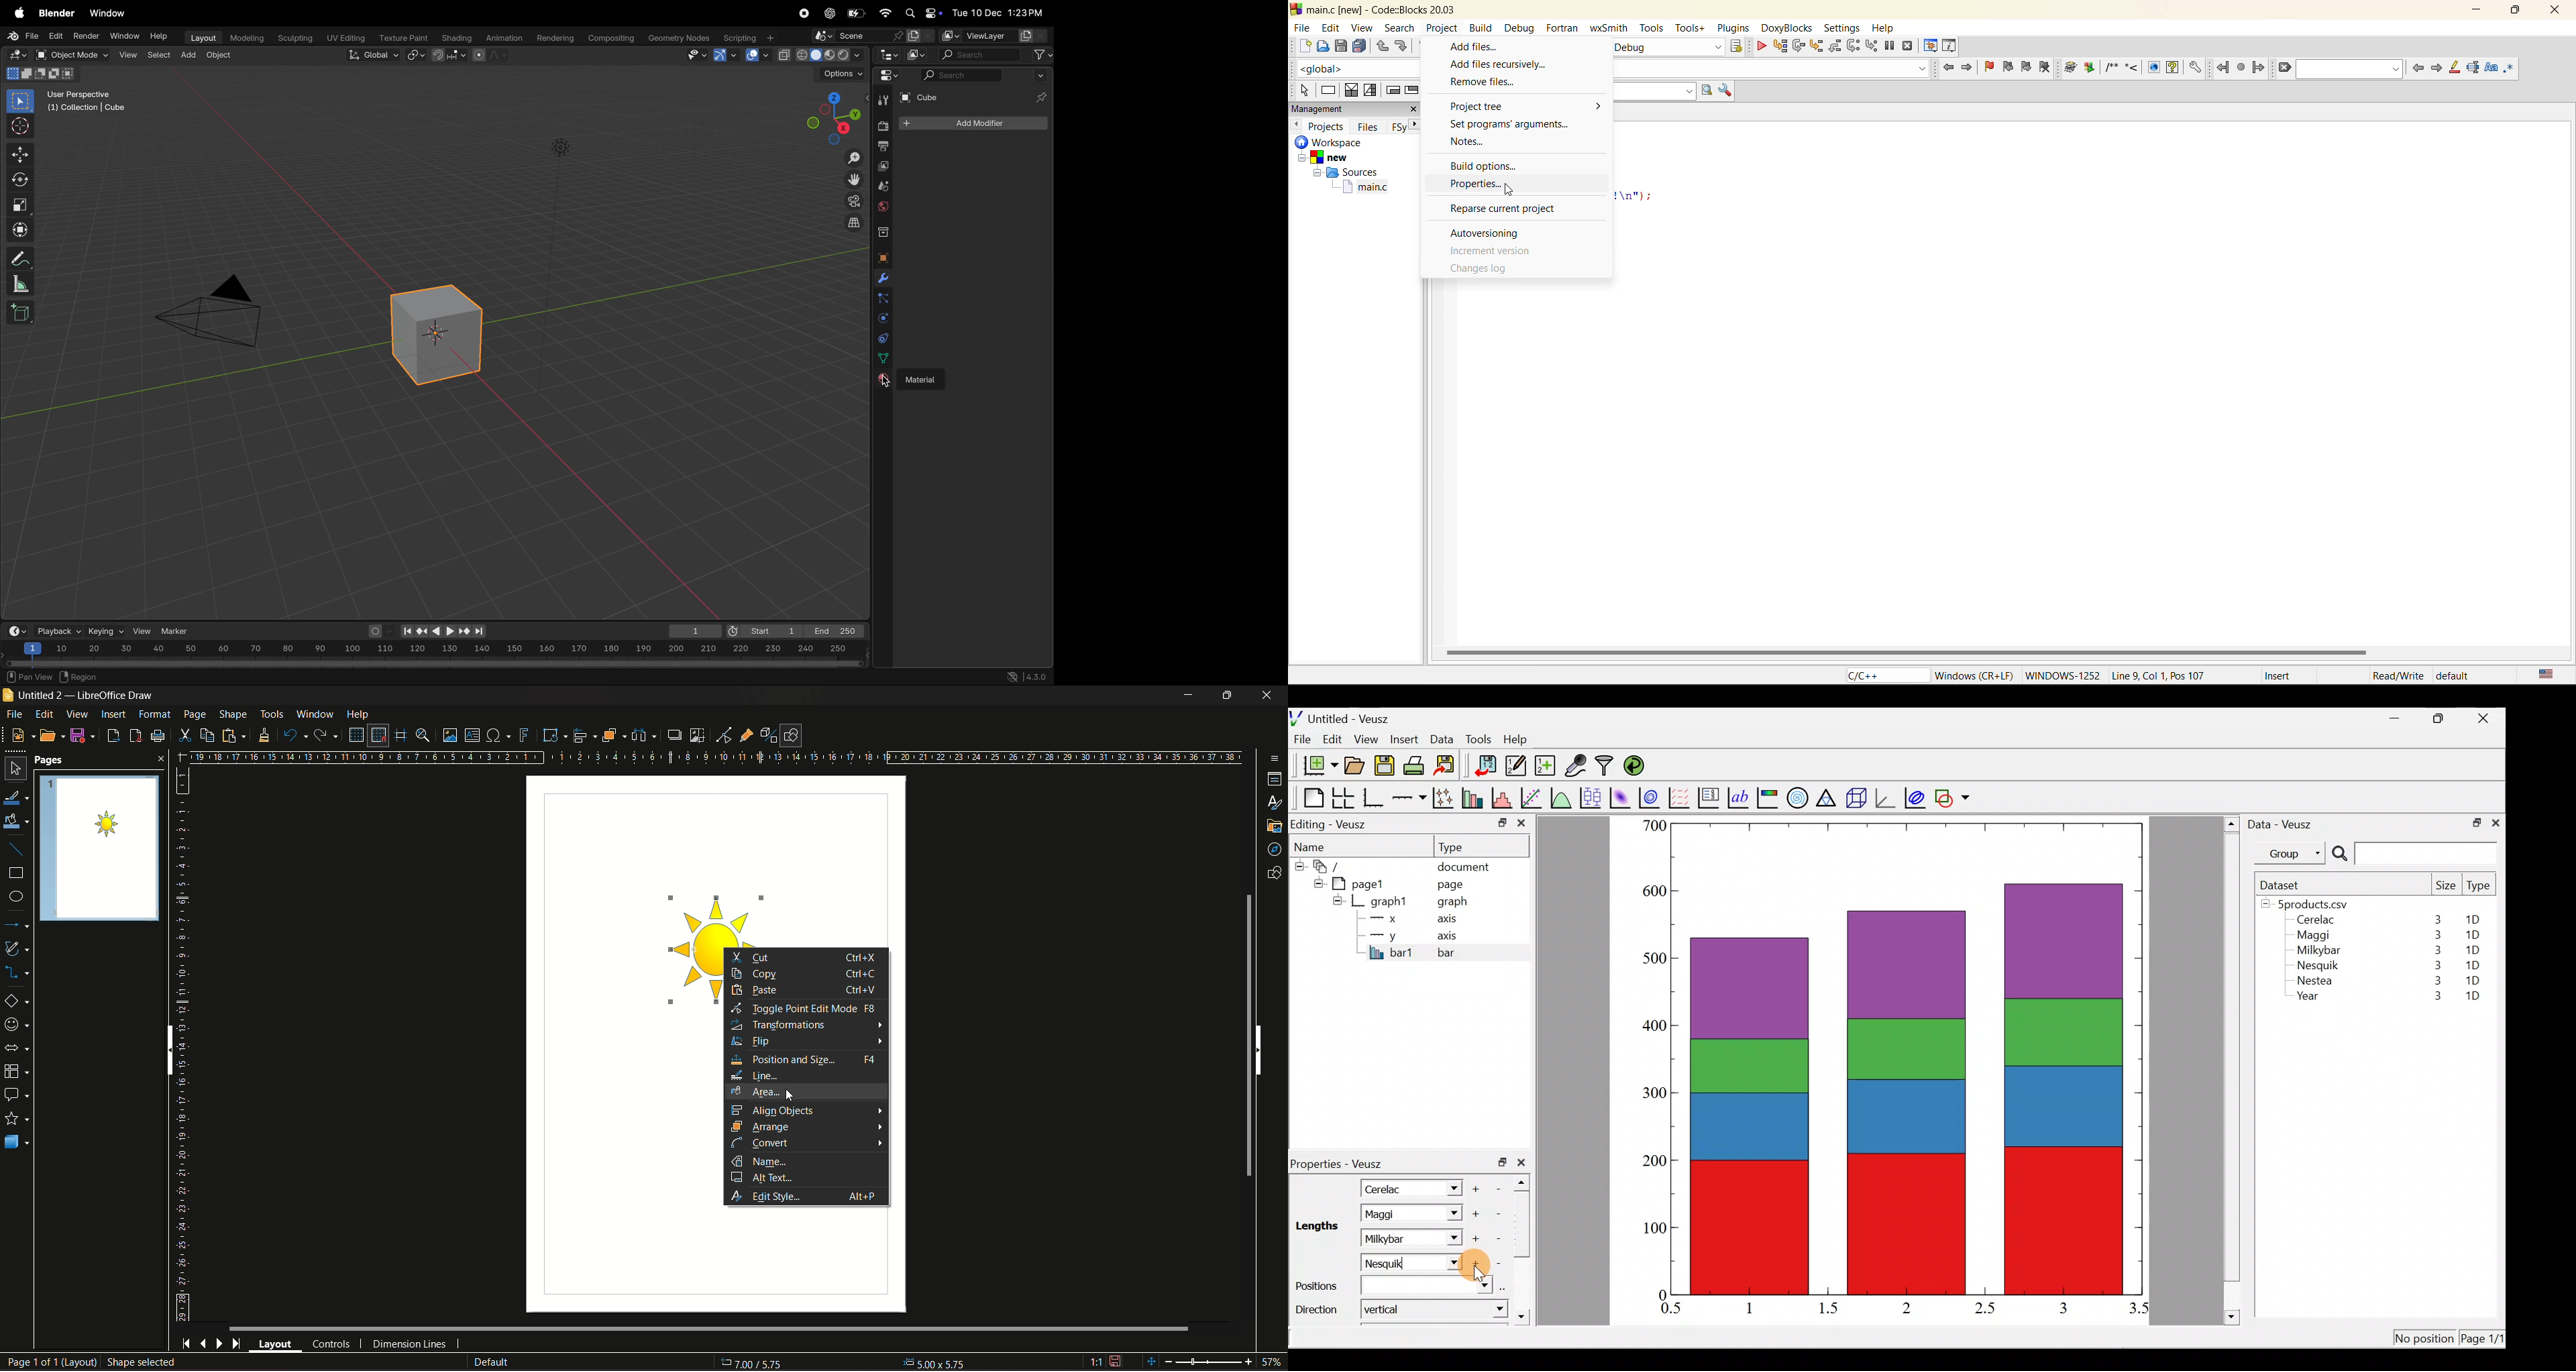  Describe the element at coordinates (1445, 798) in the screenshot. I see `Plot points with lines and error bars` at that location.